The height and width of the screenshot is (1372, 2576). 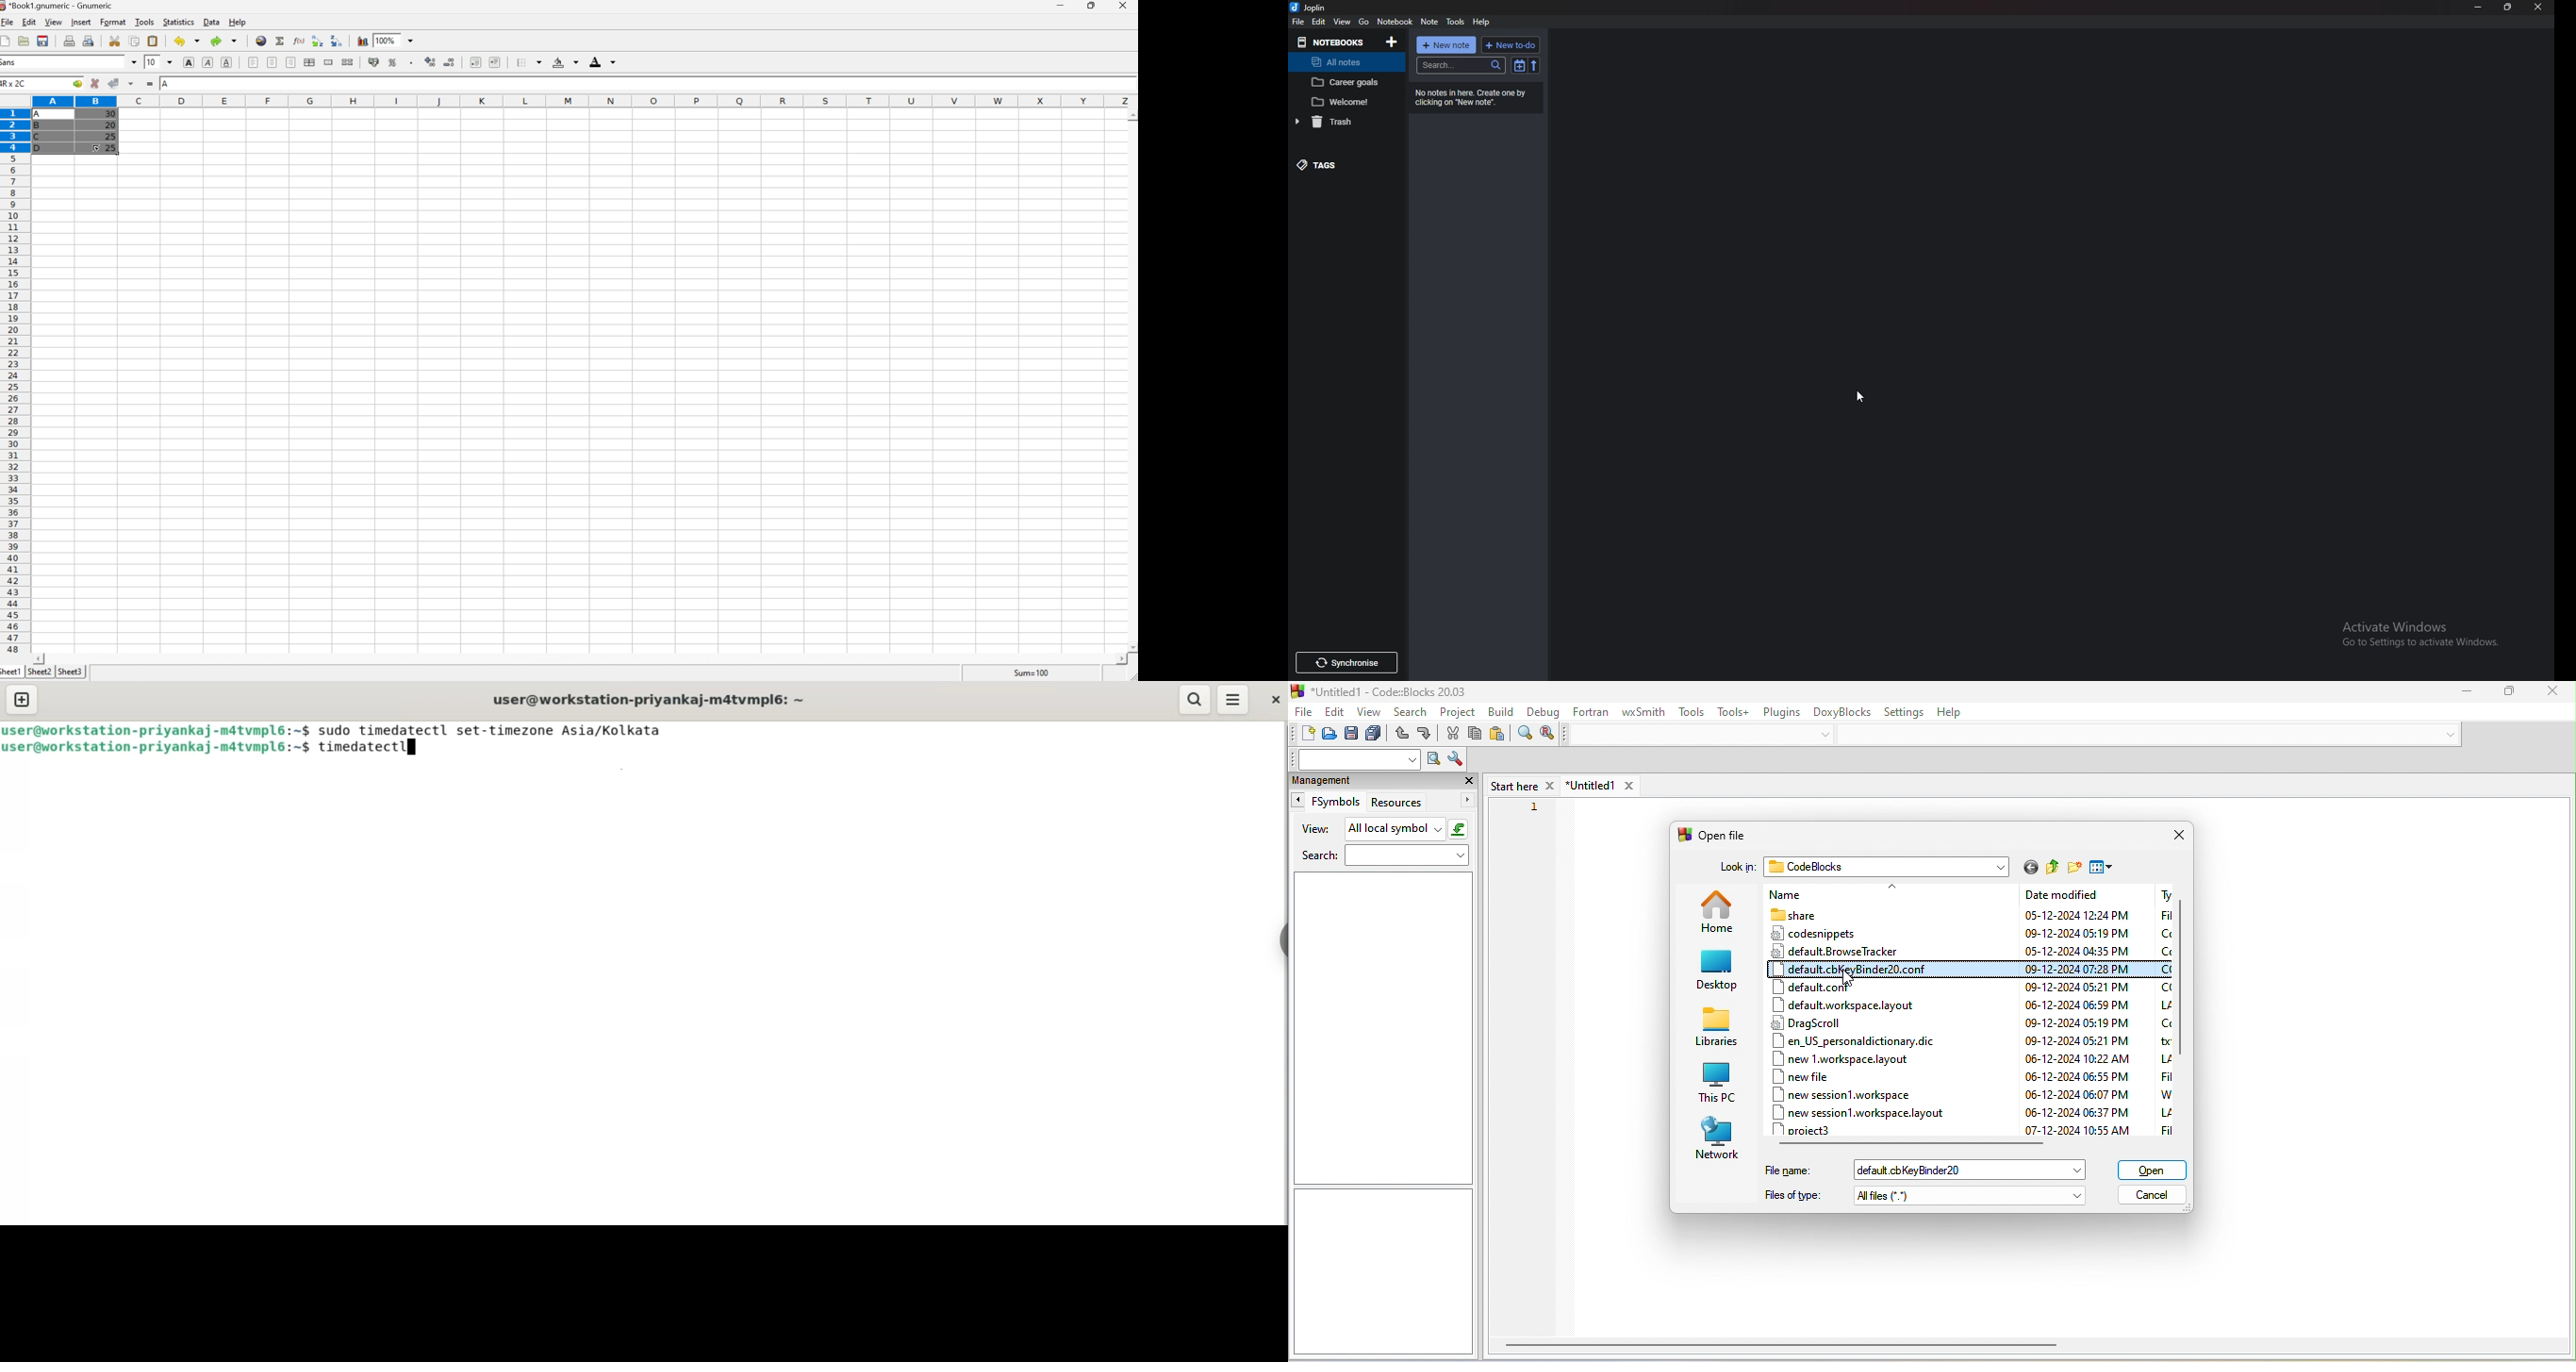 What do you see at coordinates (1535, 65) in the screenshot?
I see `reverse sort order` at bounding box center [1535, 65].